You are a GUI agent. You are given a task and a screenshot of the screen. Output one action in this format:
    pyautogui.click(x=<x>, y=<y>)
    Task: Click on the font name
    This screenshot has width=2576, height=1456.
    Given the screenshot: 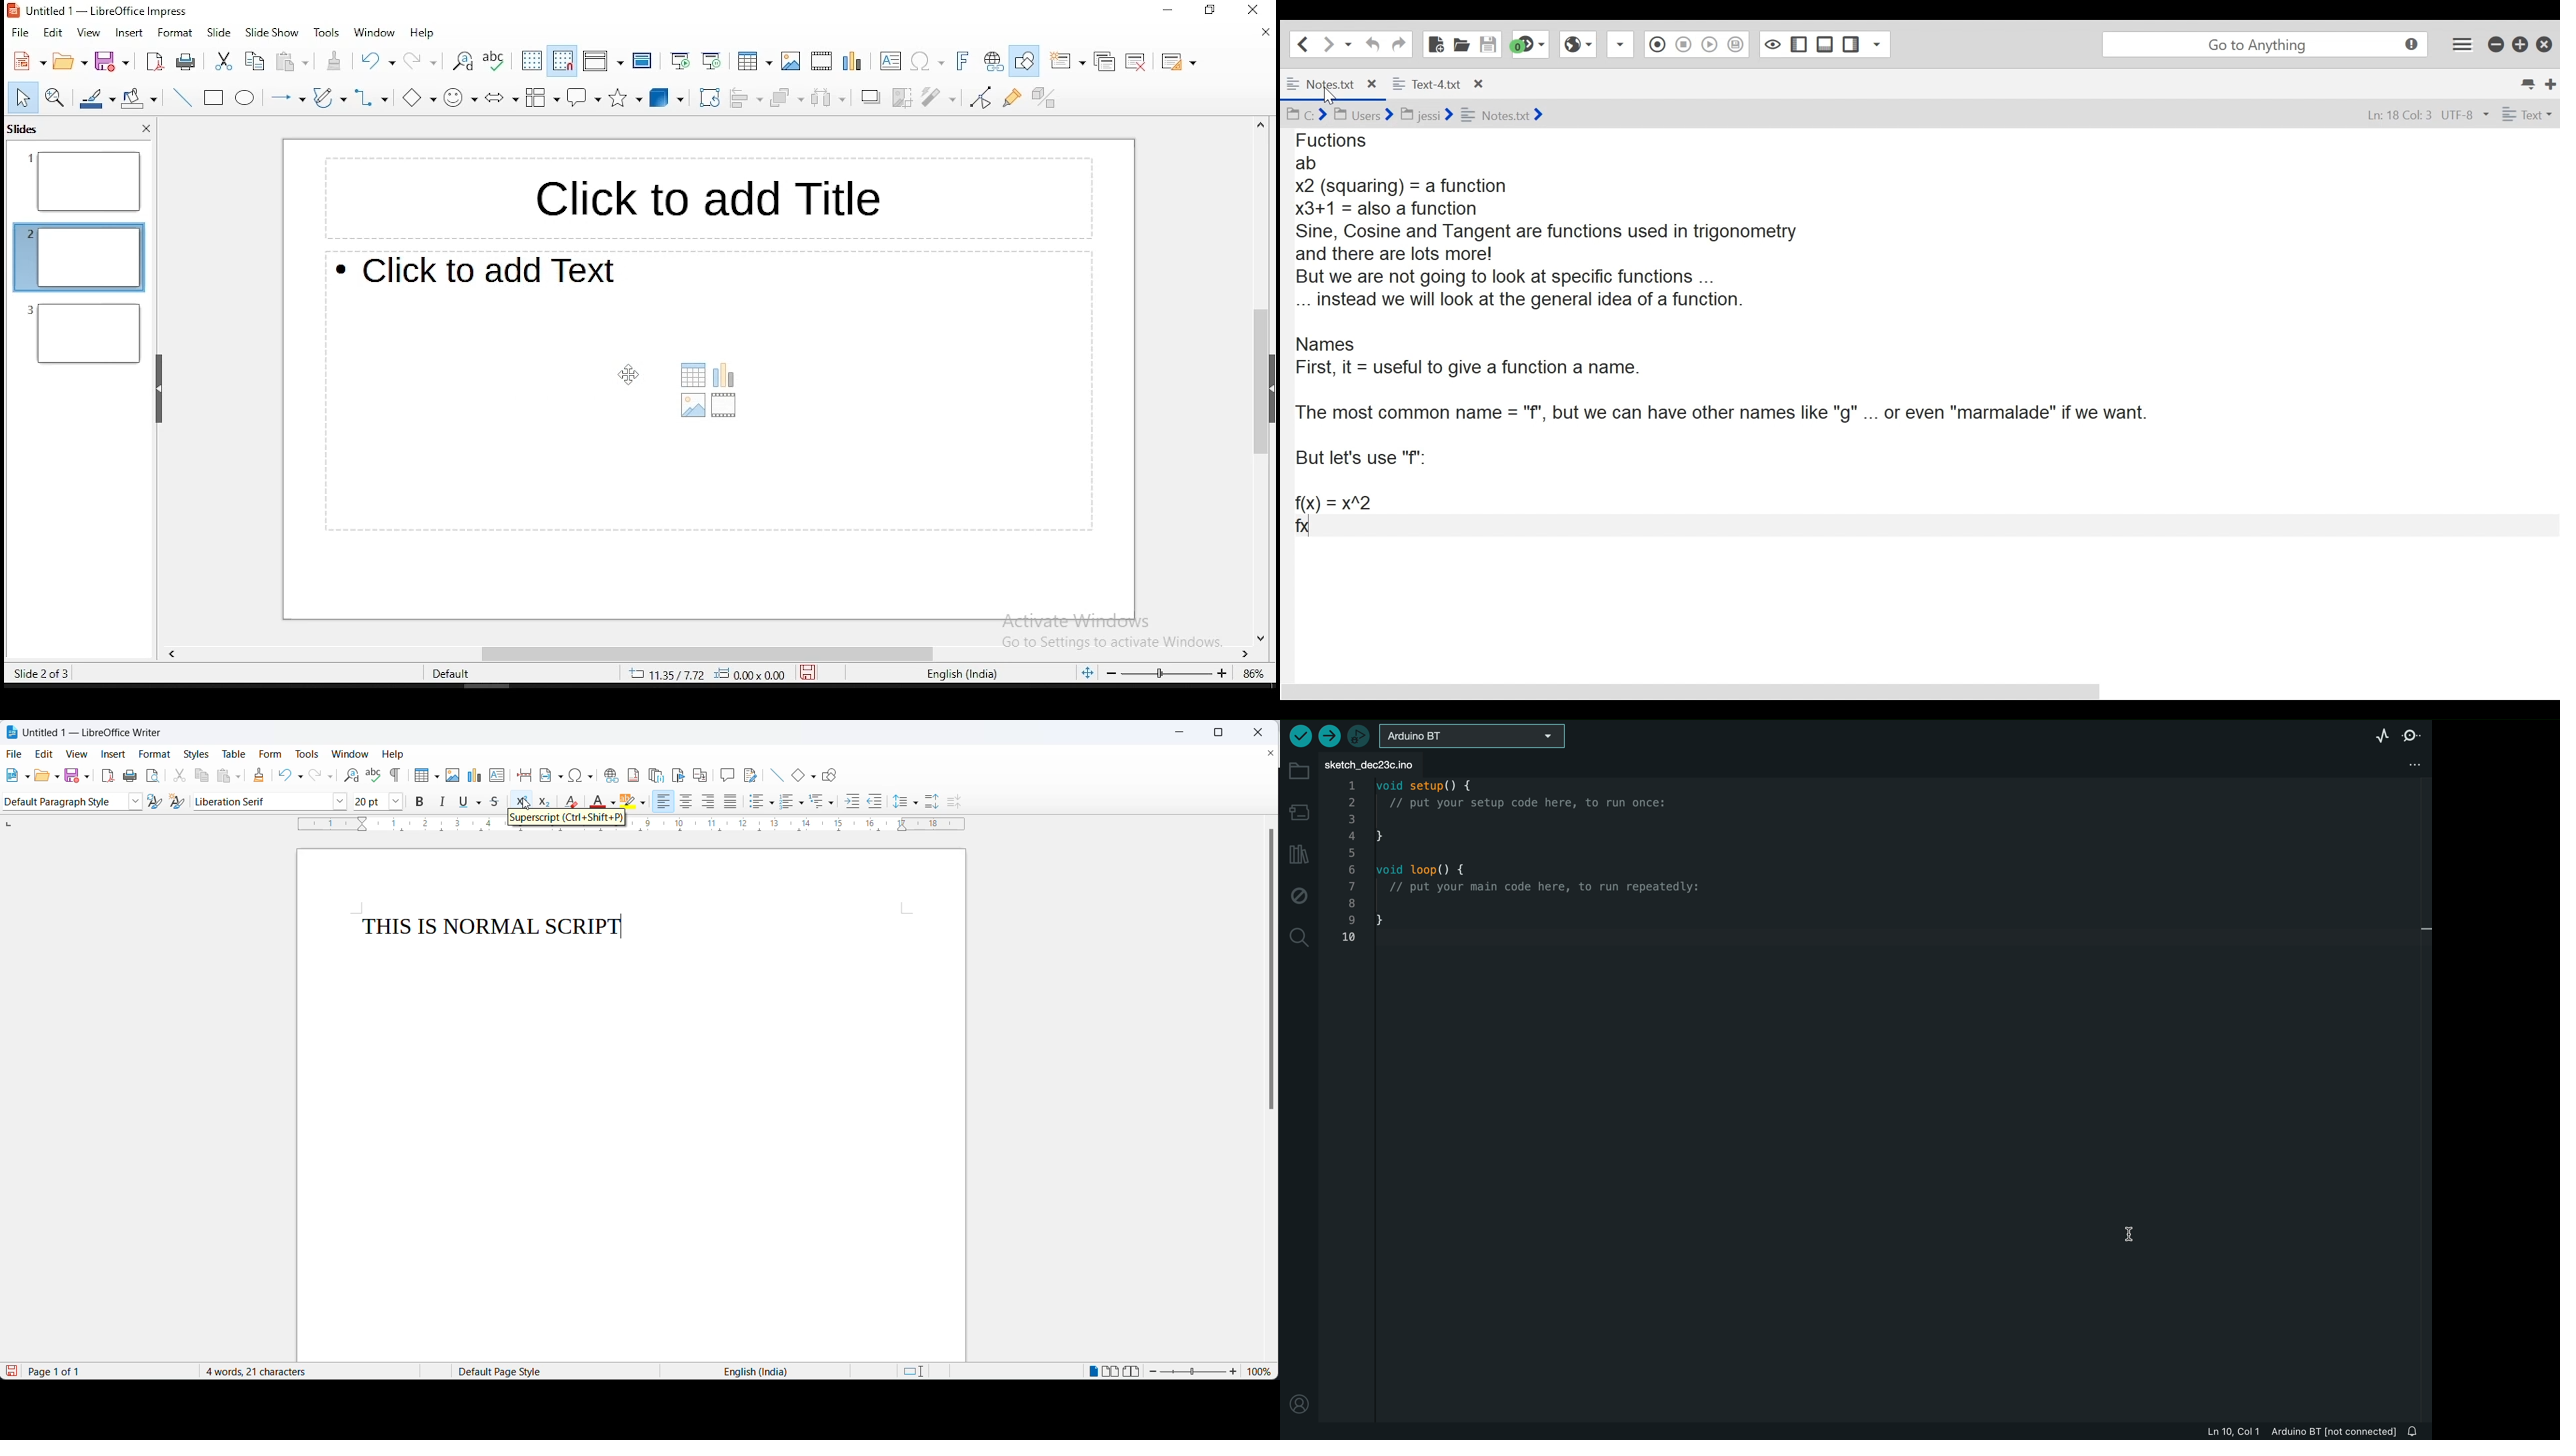 What is the action you would take?
    pyautogui.click(x=262, y=801)
    